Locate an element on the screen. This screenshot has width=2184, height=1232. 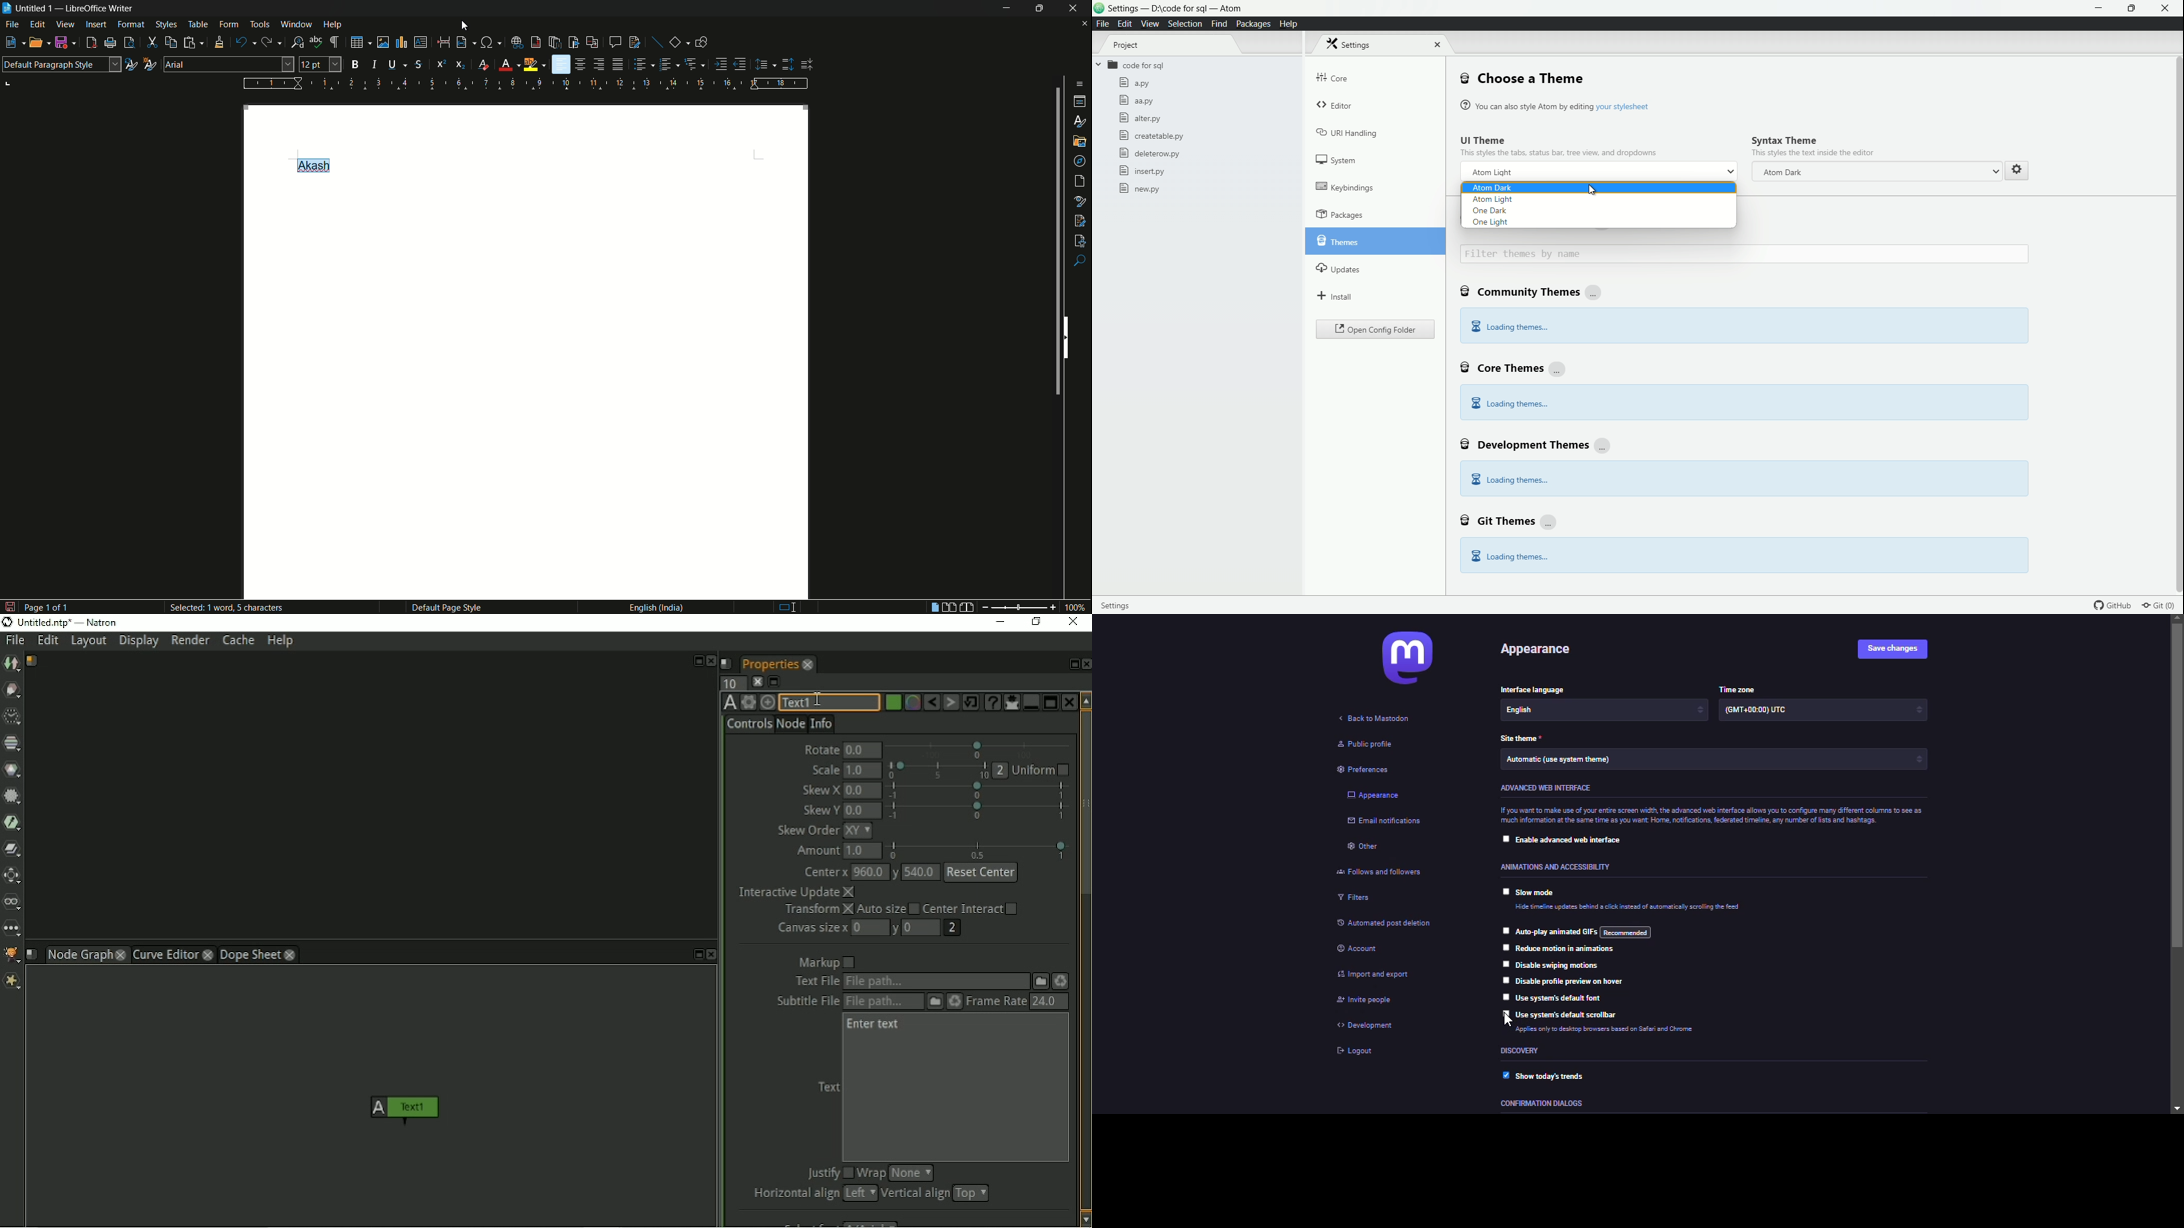
toggle formatting marks is located at coordinates (335, 43).